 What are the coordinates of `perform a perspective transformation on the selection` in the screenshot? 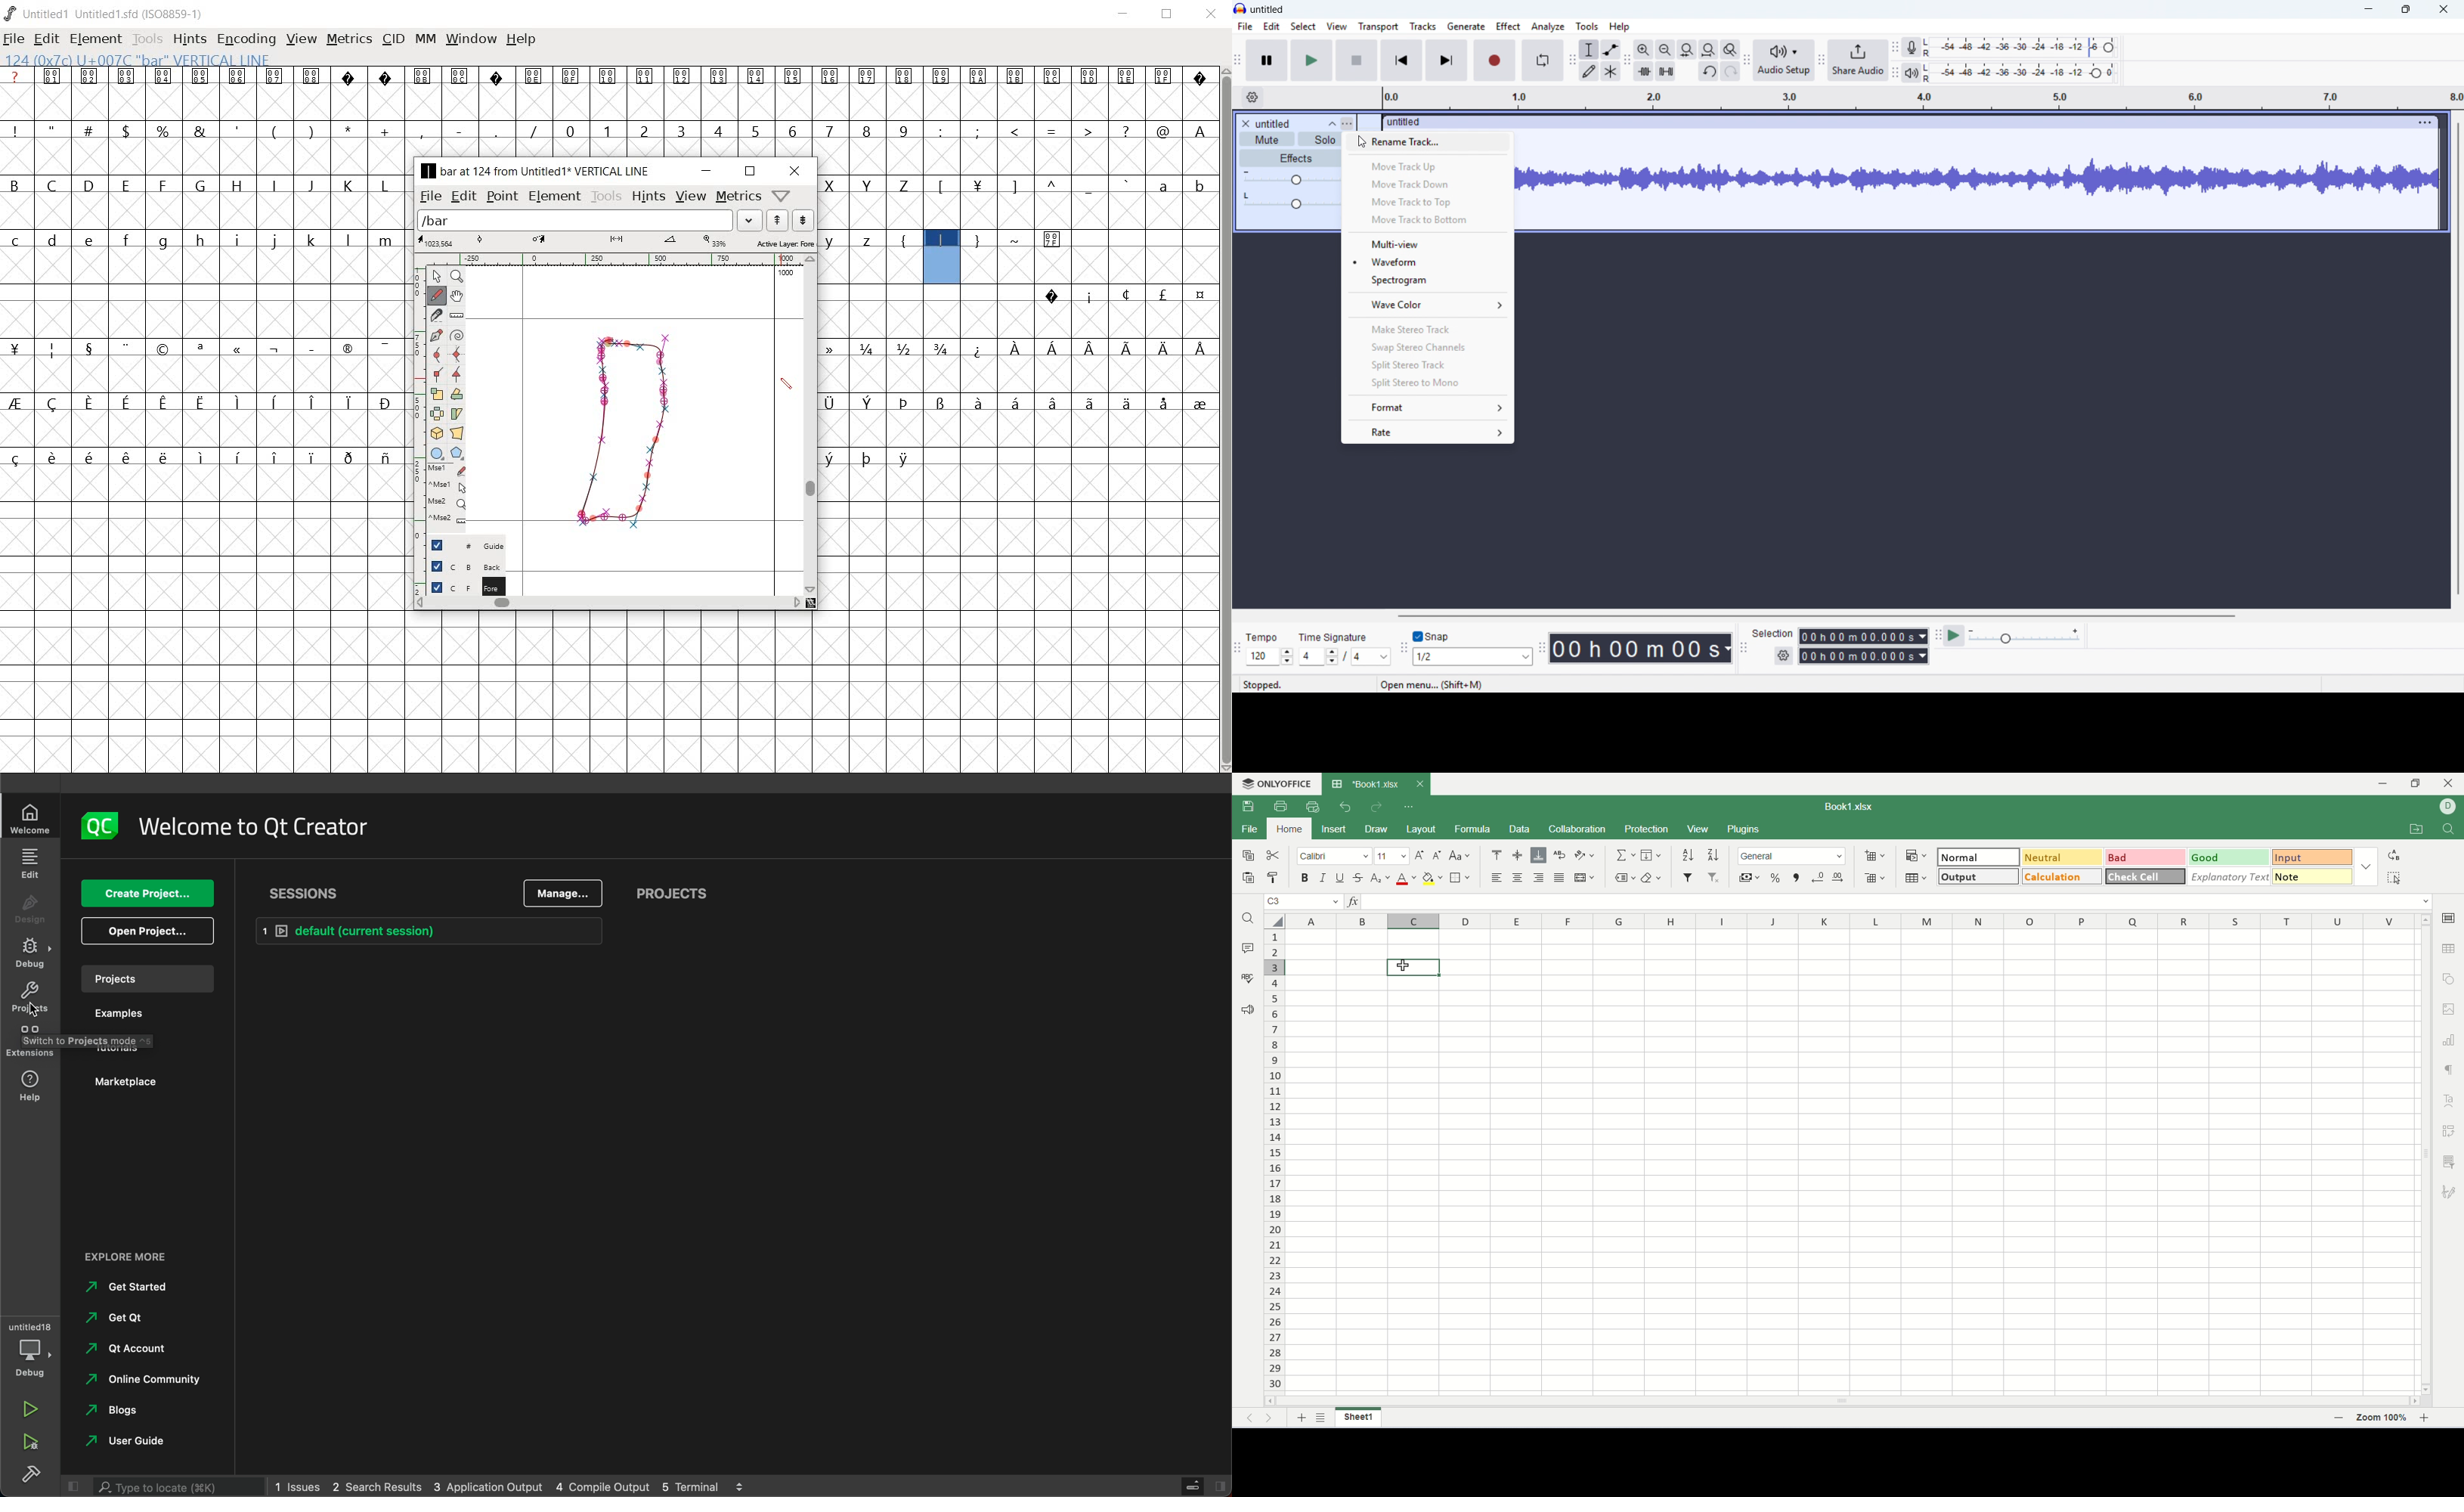 It's located at (457, 432).